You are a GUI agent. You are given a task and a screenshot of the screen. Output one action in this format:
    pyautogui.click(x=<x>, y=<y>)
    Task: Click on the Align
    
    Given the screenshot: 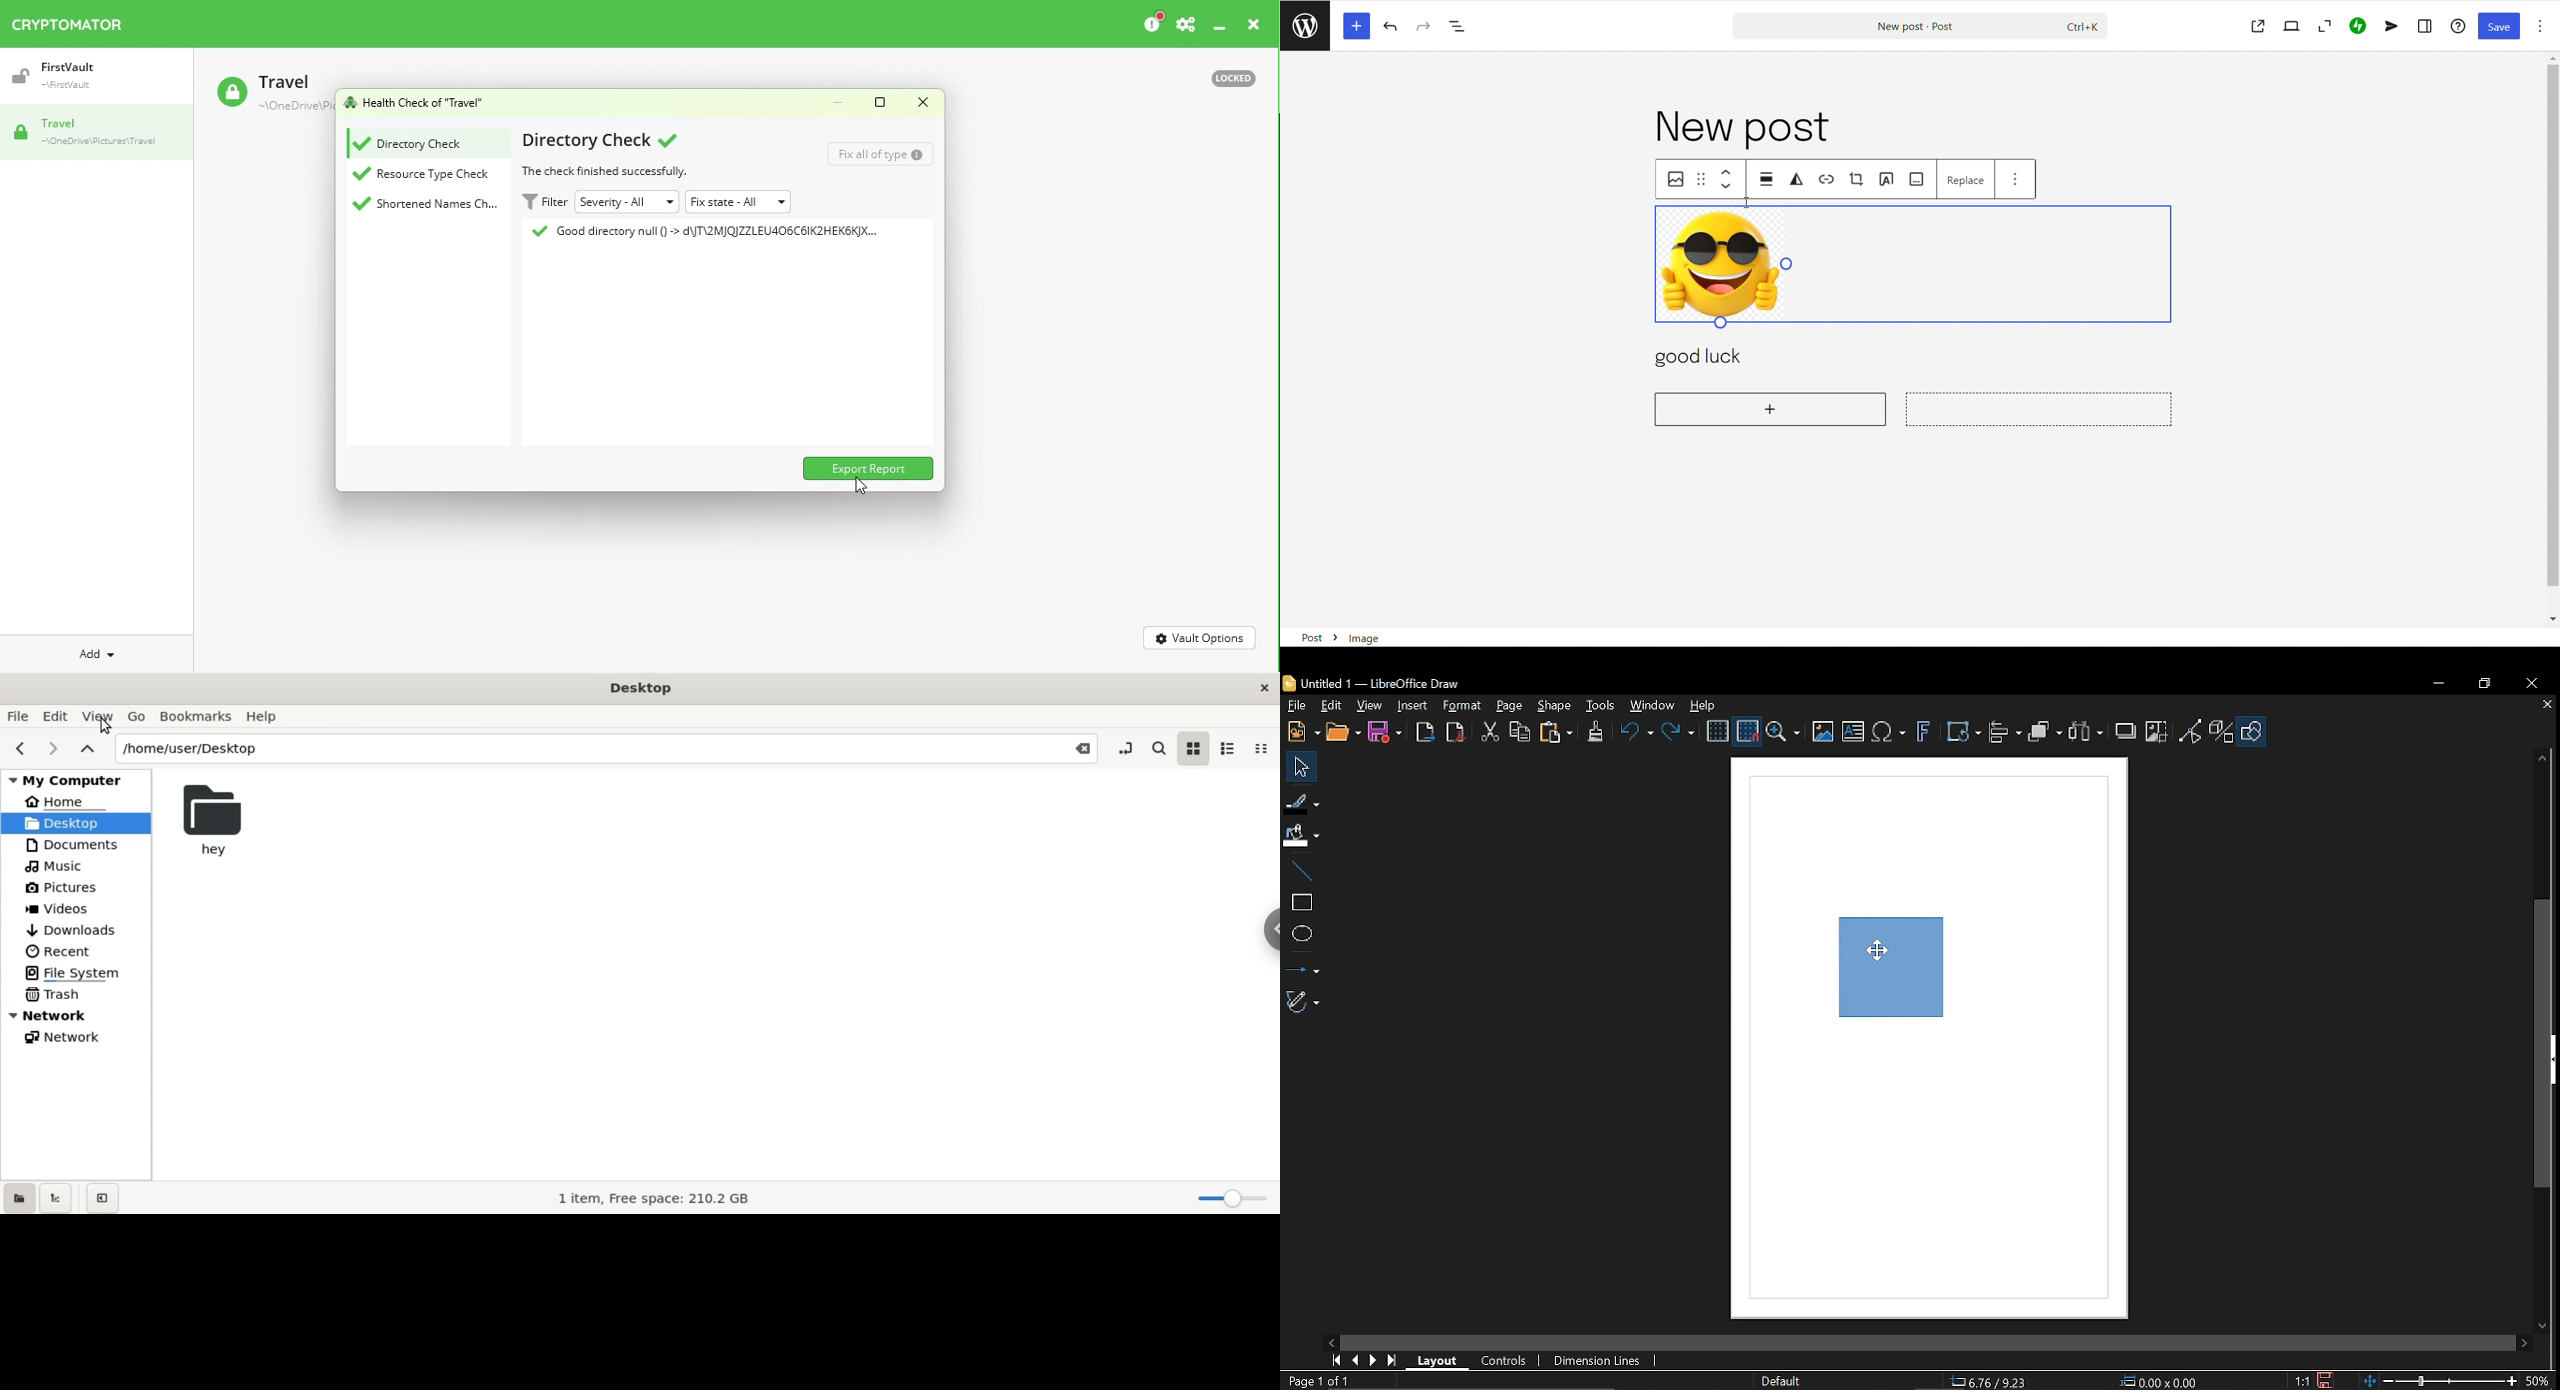 What is the action you would take?
    pyautogui.click(x=2005, y=732)
    